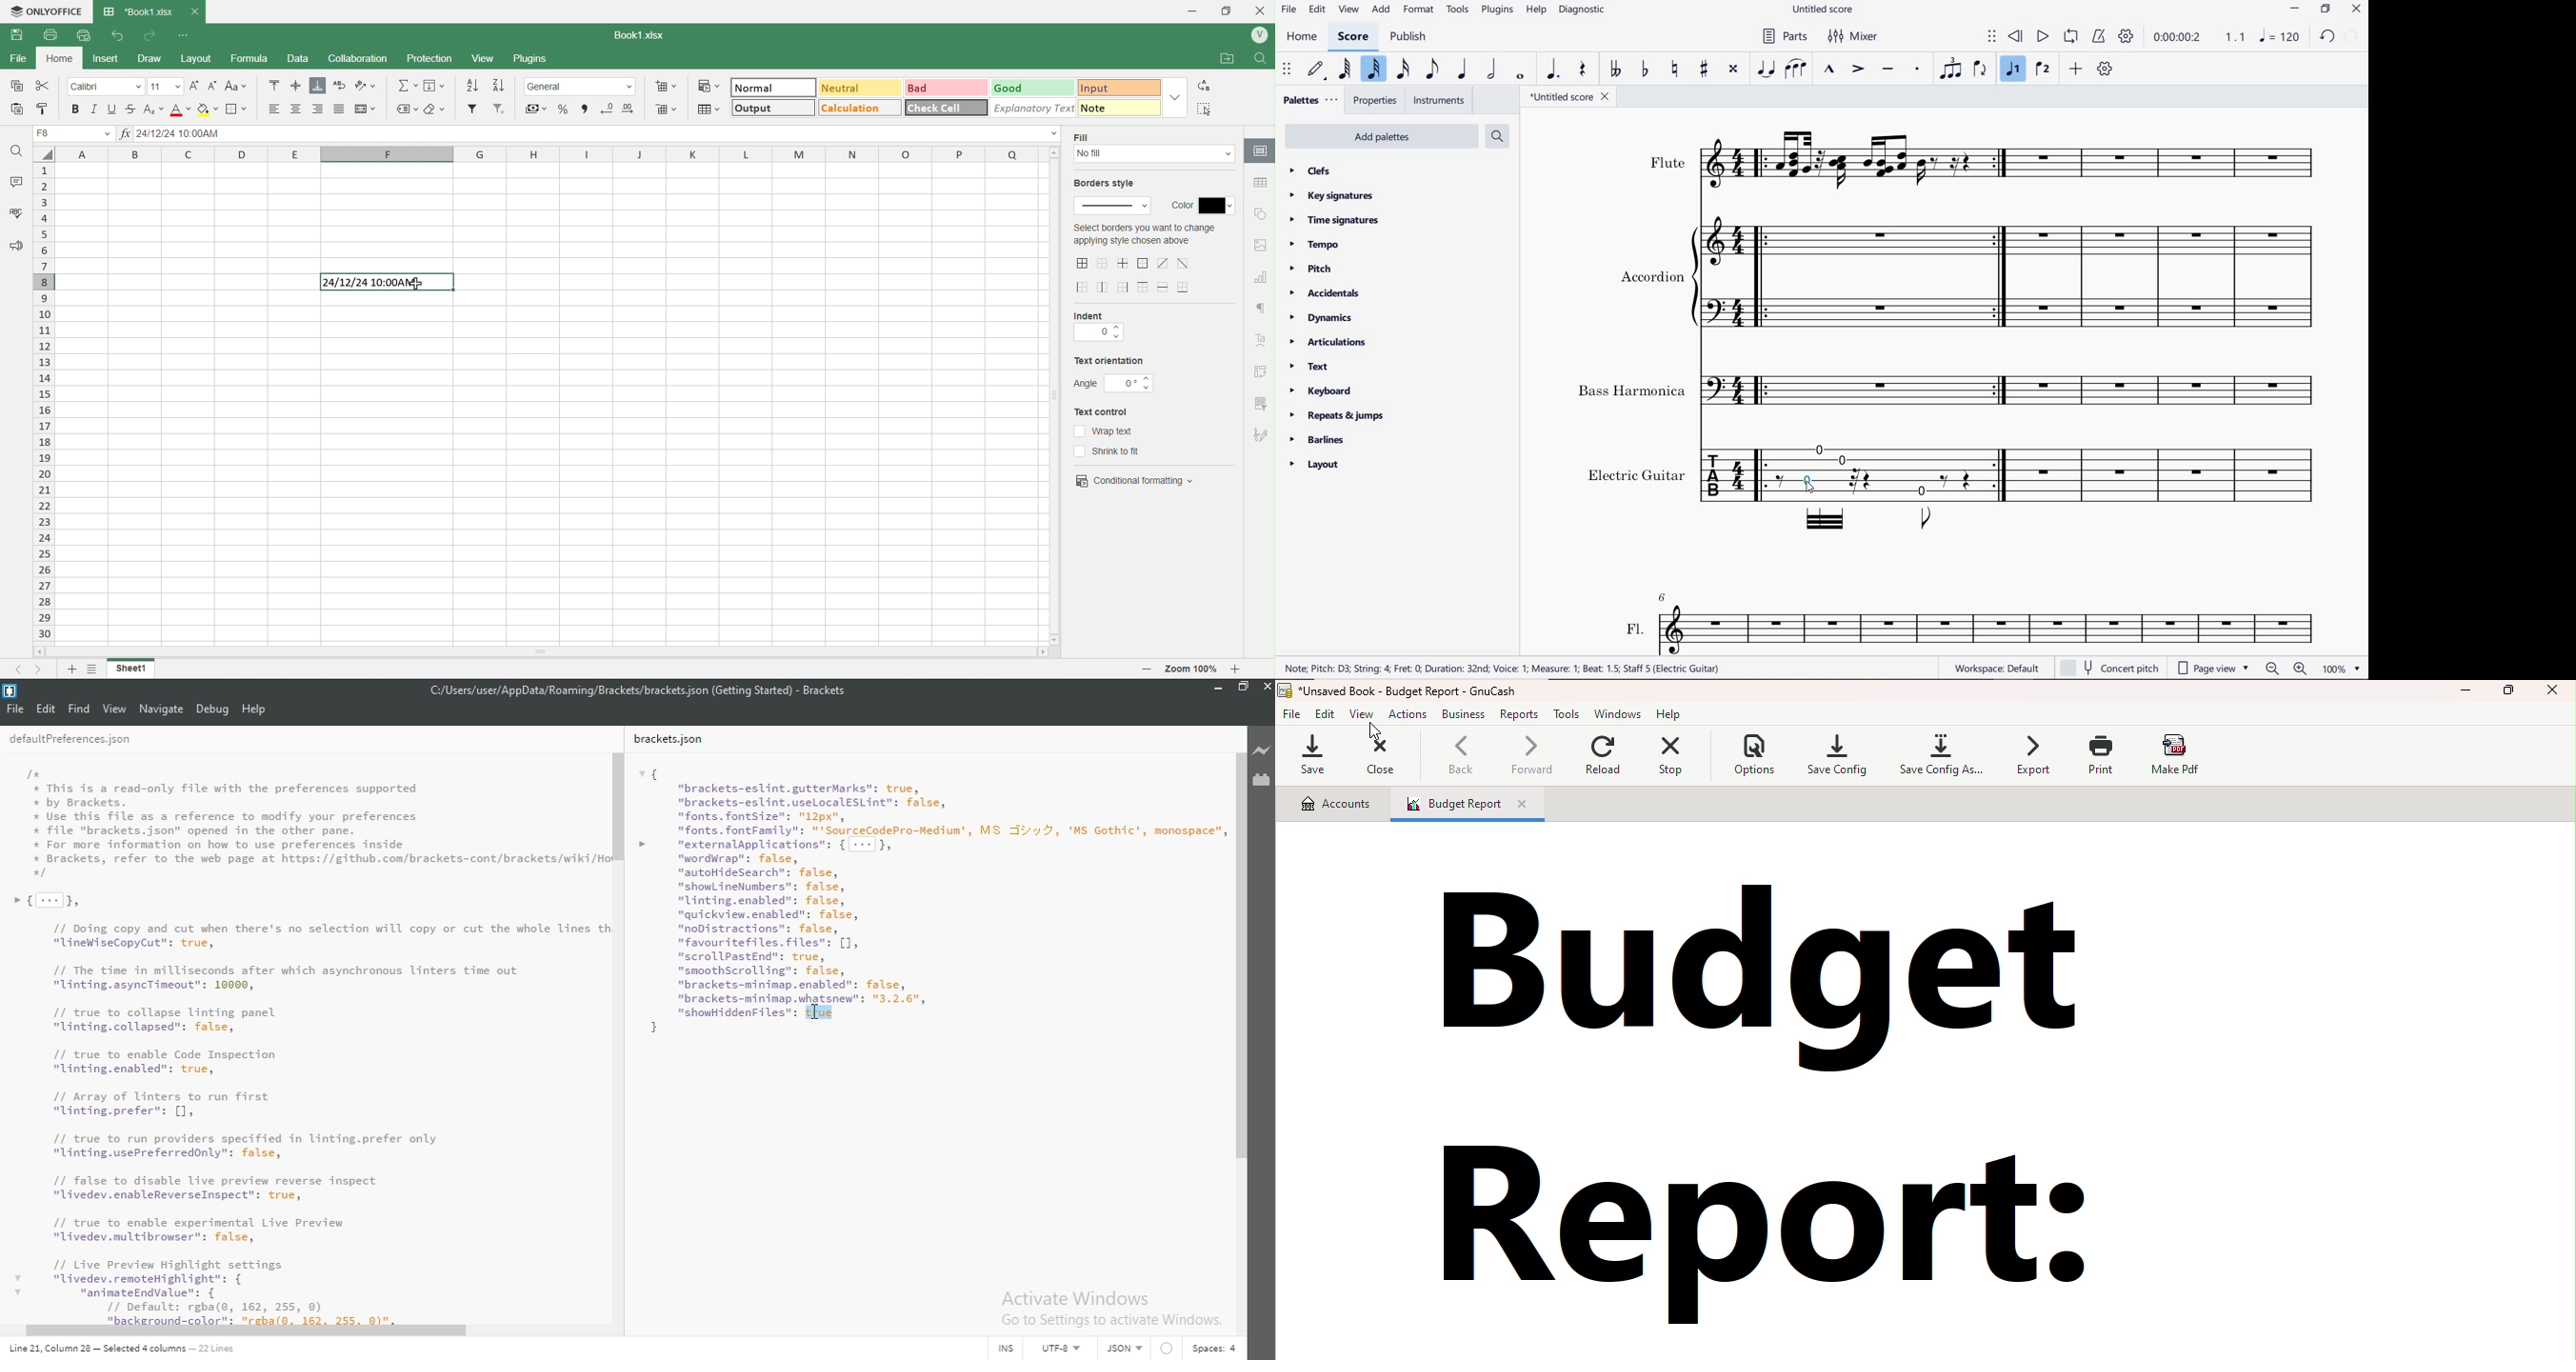 Image resolution: width=2576 pixels, height=1372 pixels. I want to click on Reload, so click(1604, 757).